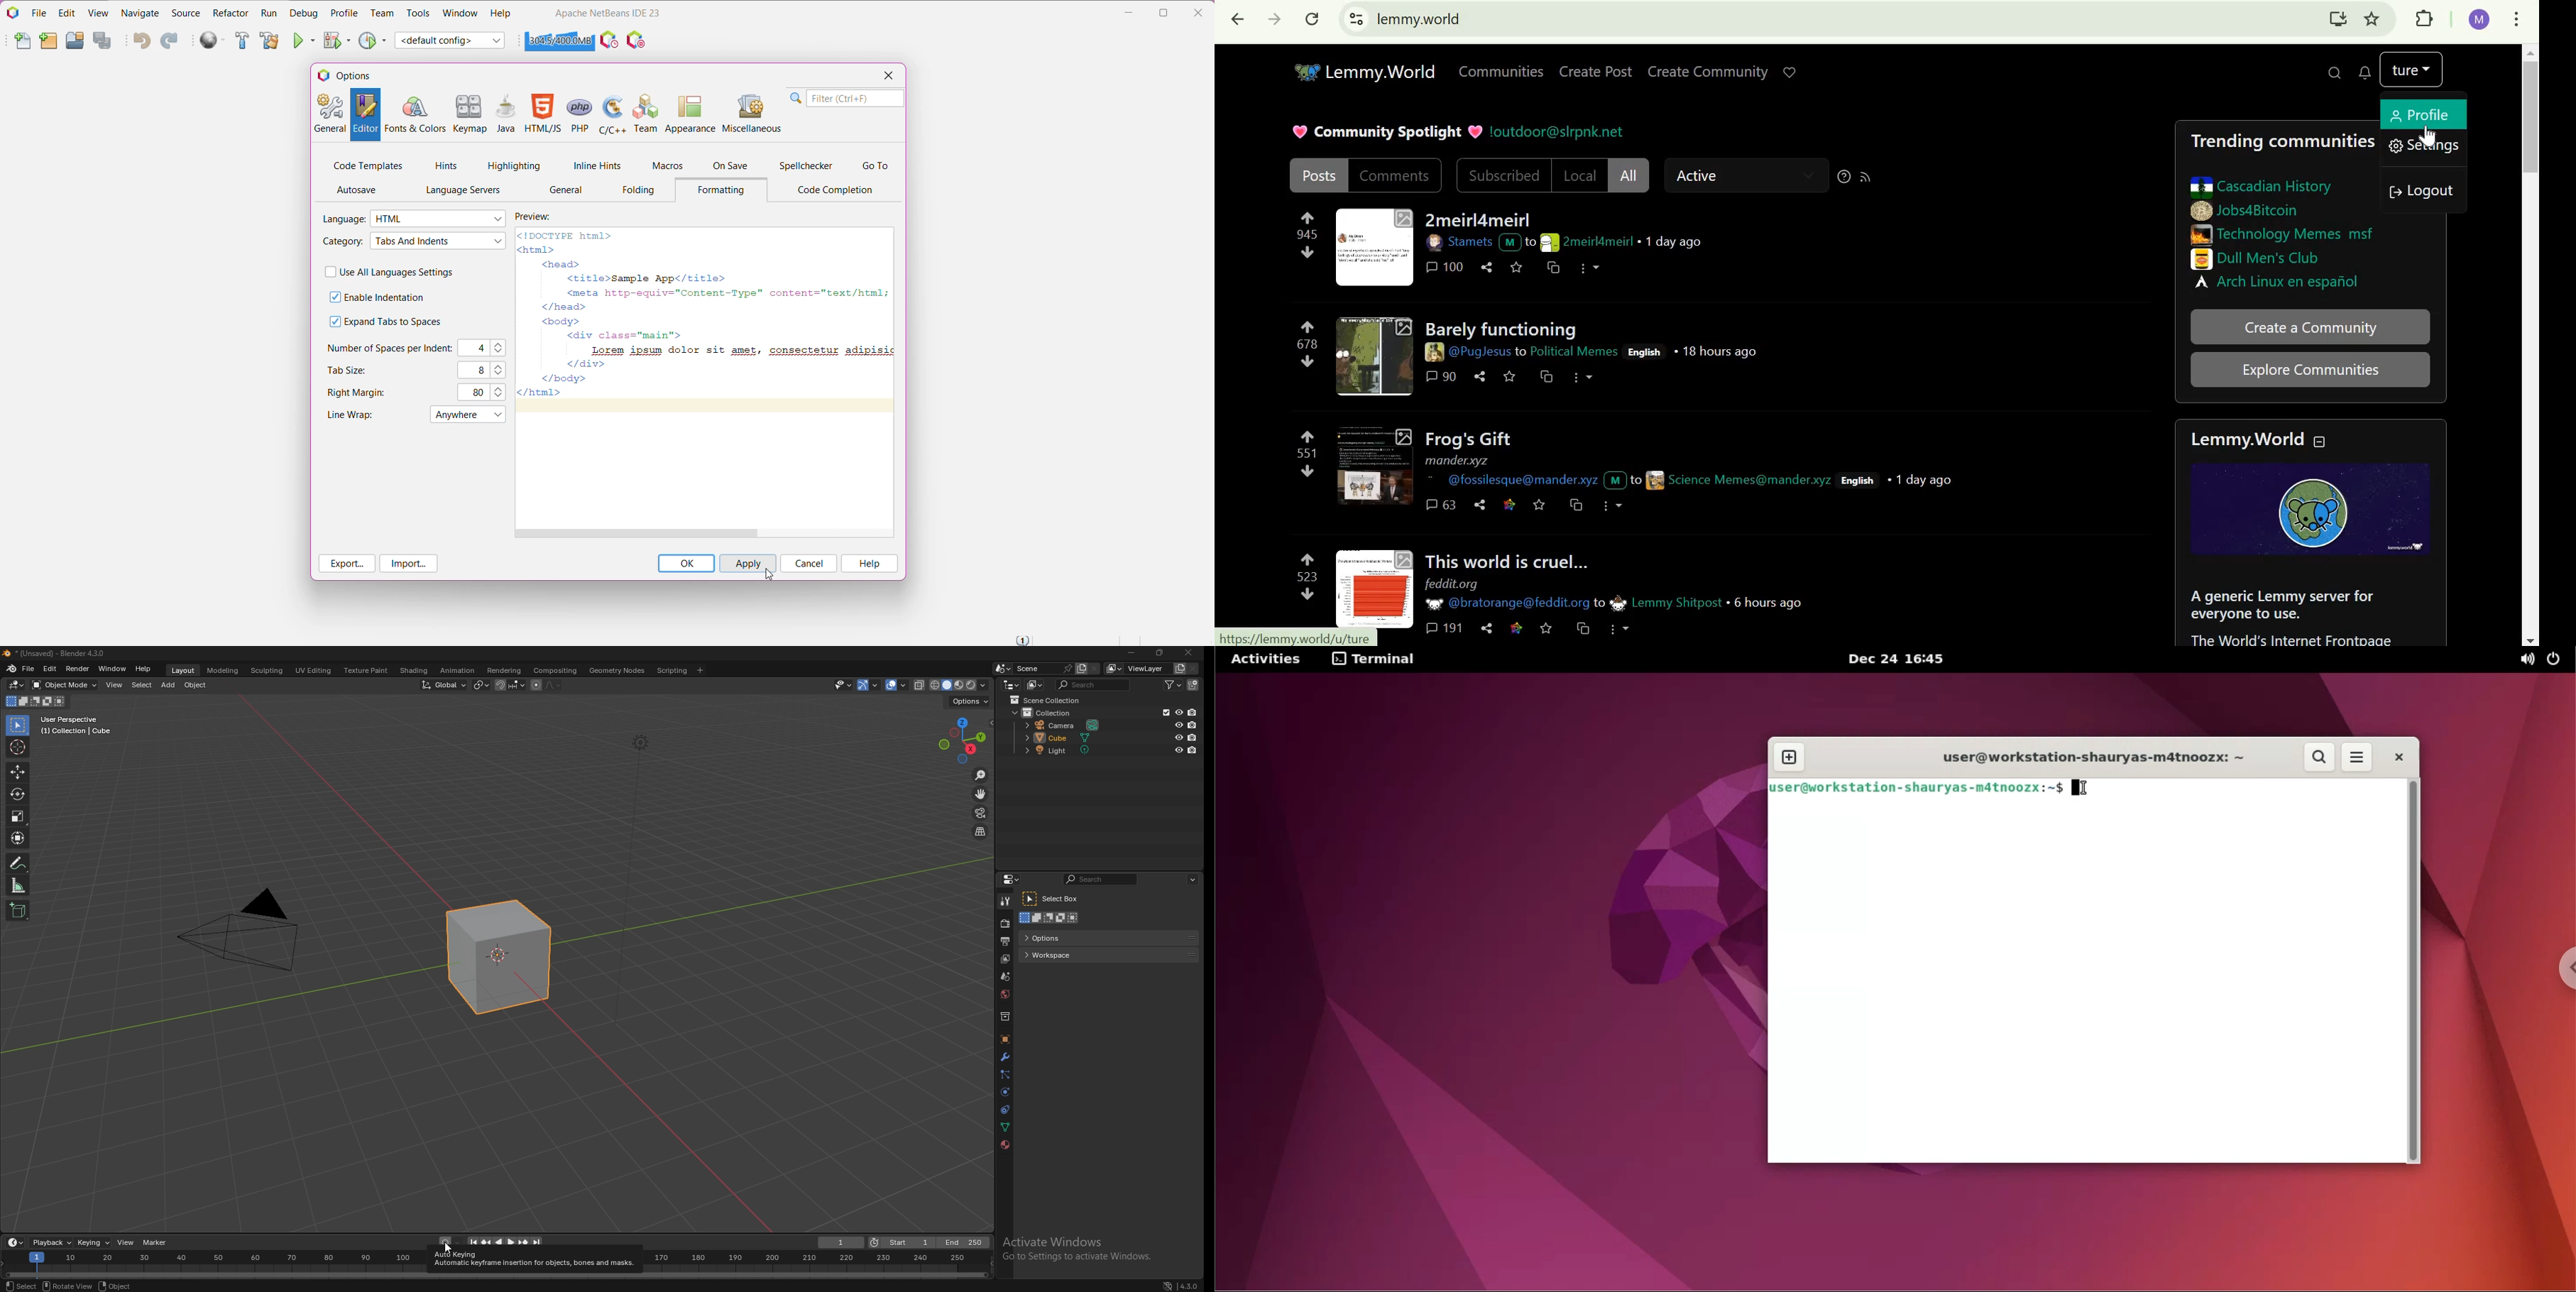 Image resolution: width=2576 pixels, height=1316 pixels. I want to click on shading, so click(413, 670).